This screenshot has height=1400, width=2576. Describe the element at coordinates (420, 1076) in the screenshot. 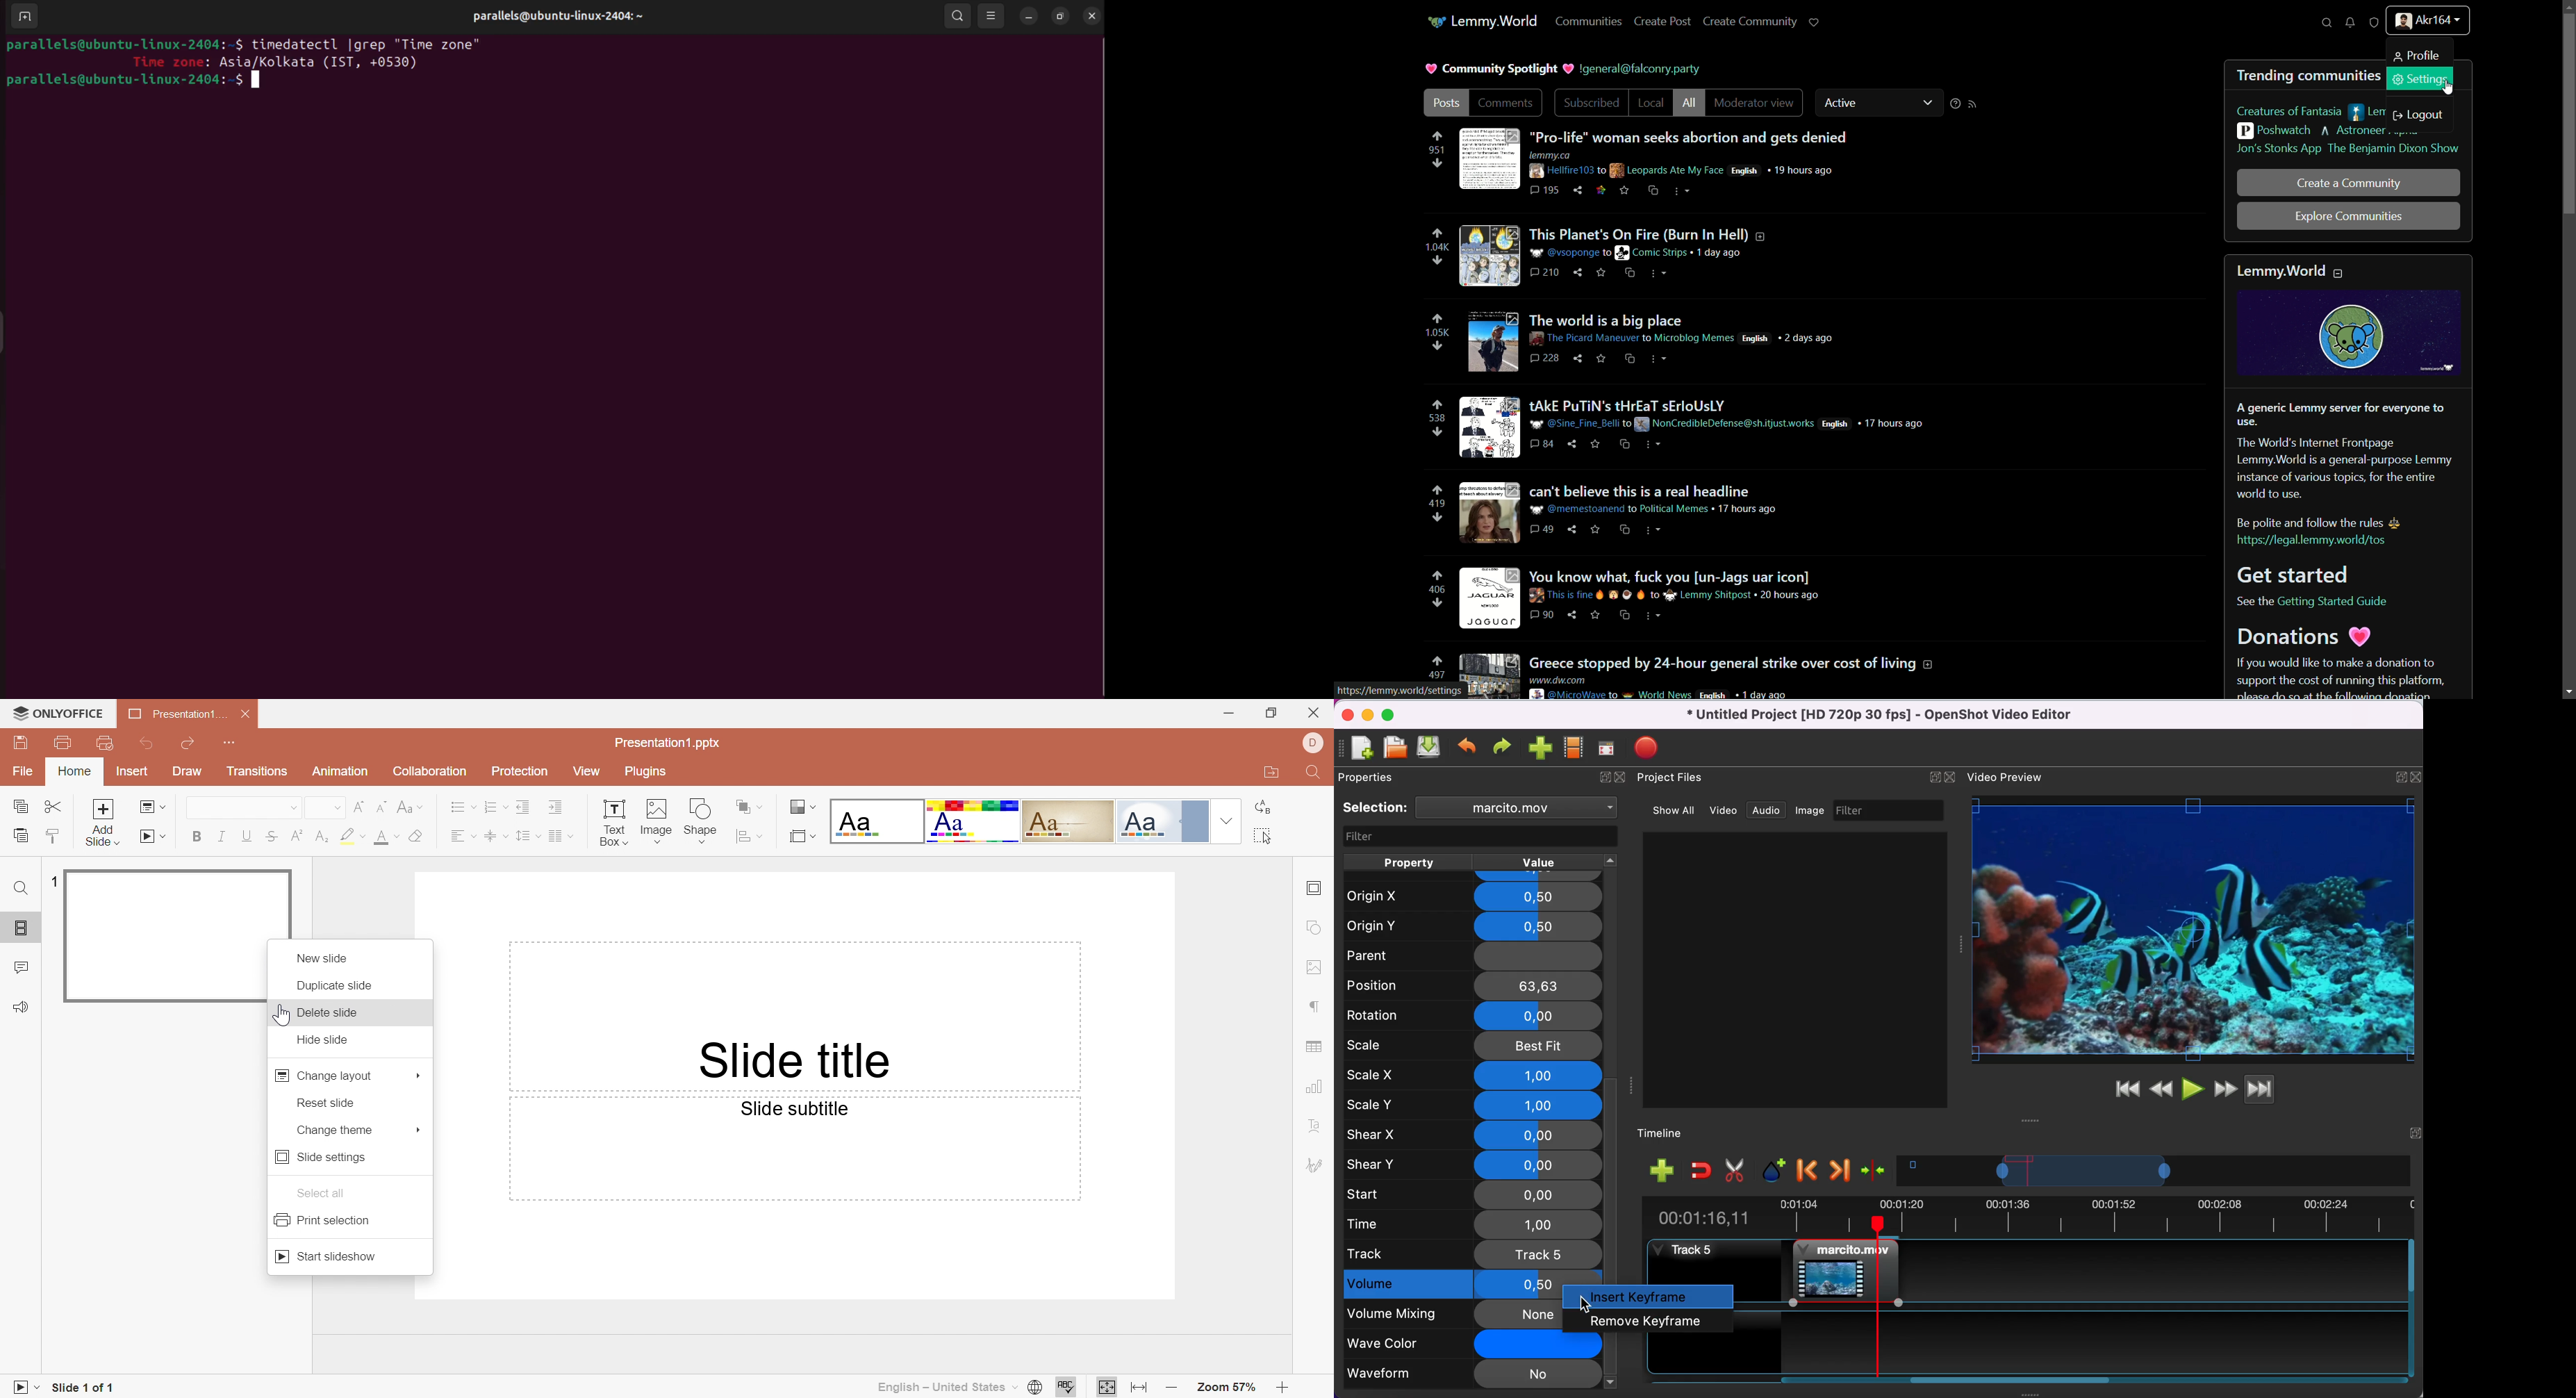

I see `More` at that location.